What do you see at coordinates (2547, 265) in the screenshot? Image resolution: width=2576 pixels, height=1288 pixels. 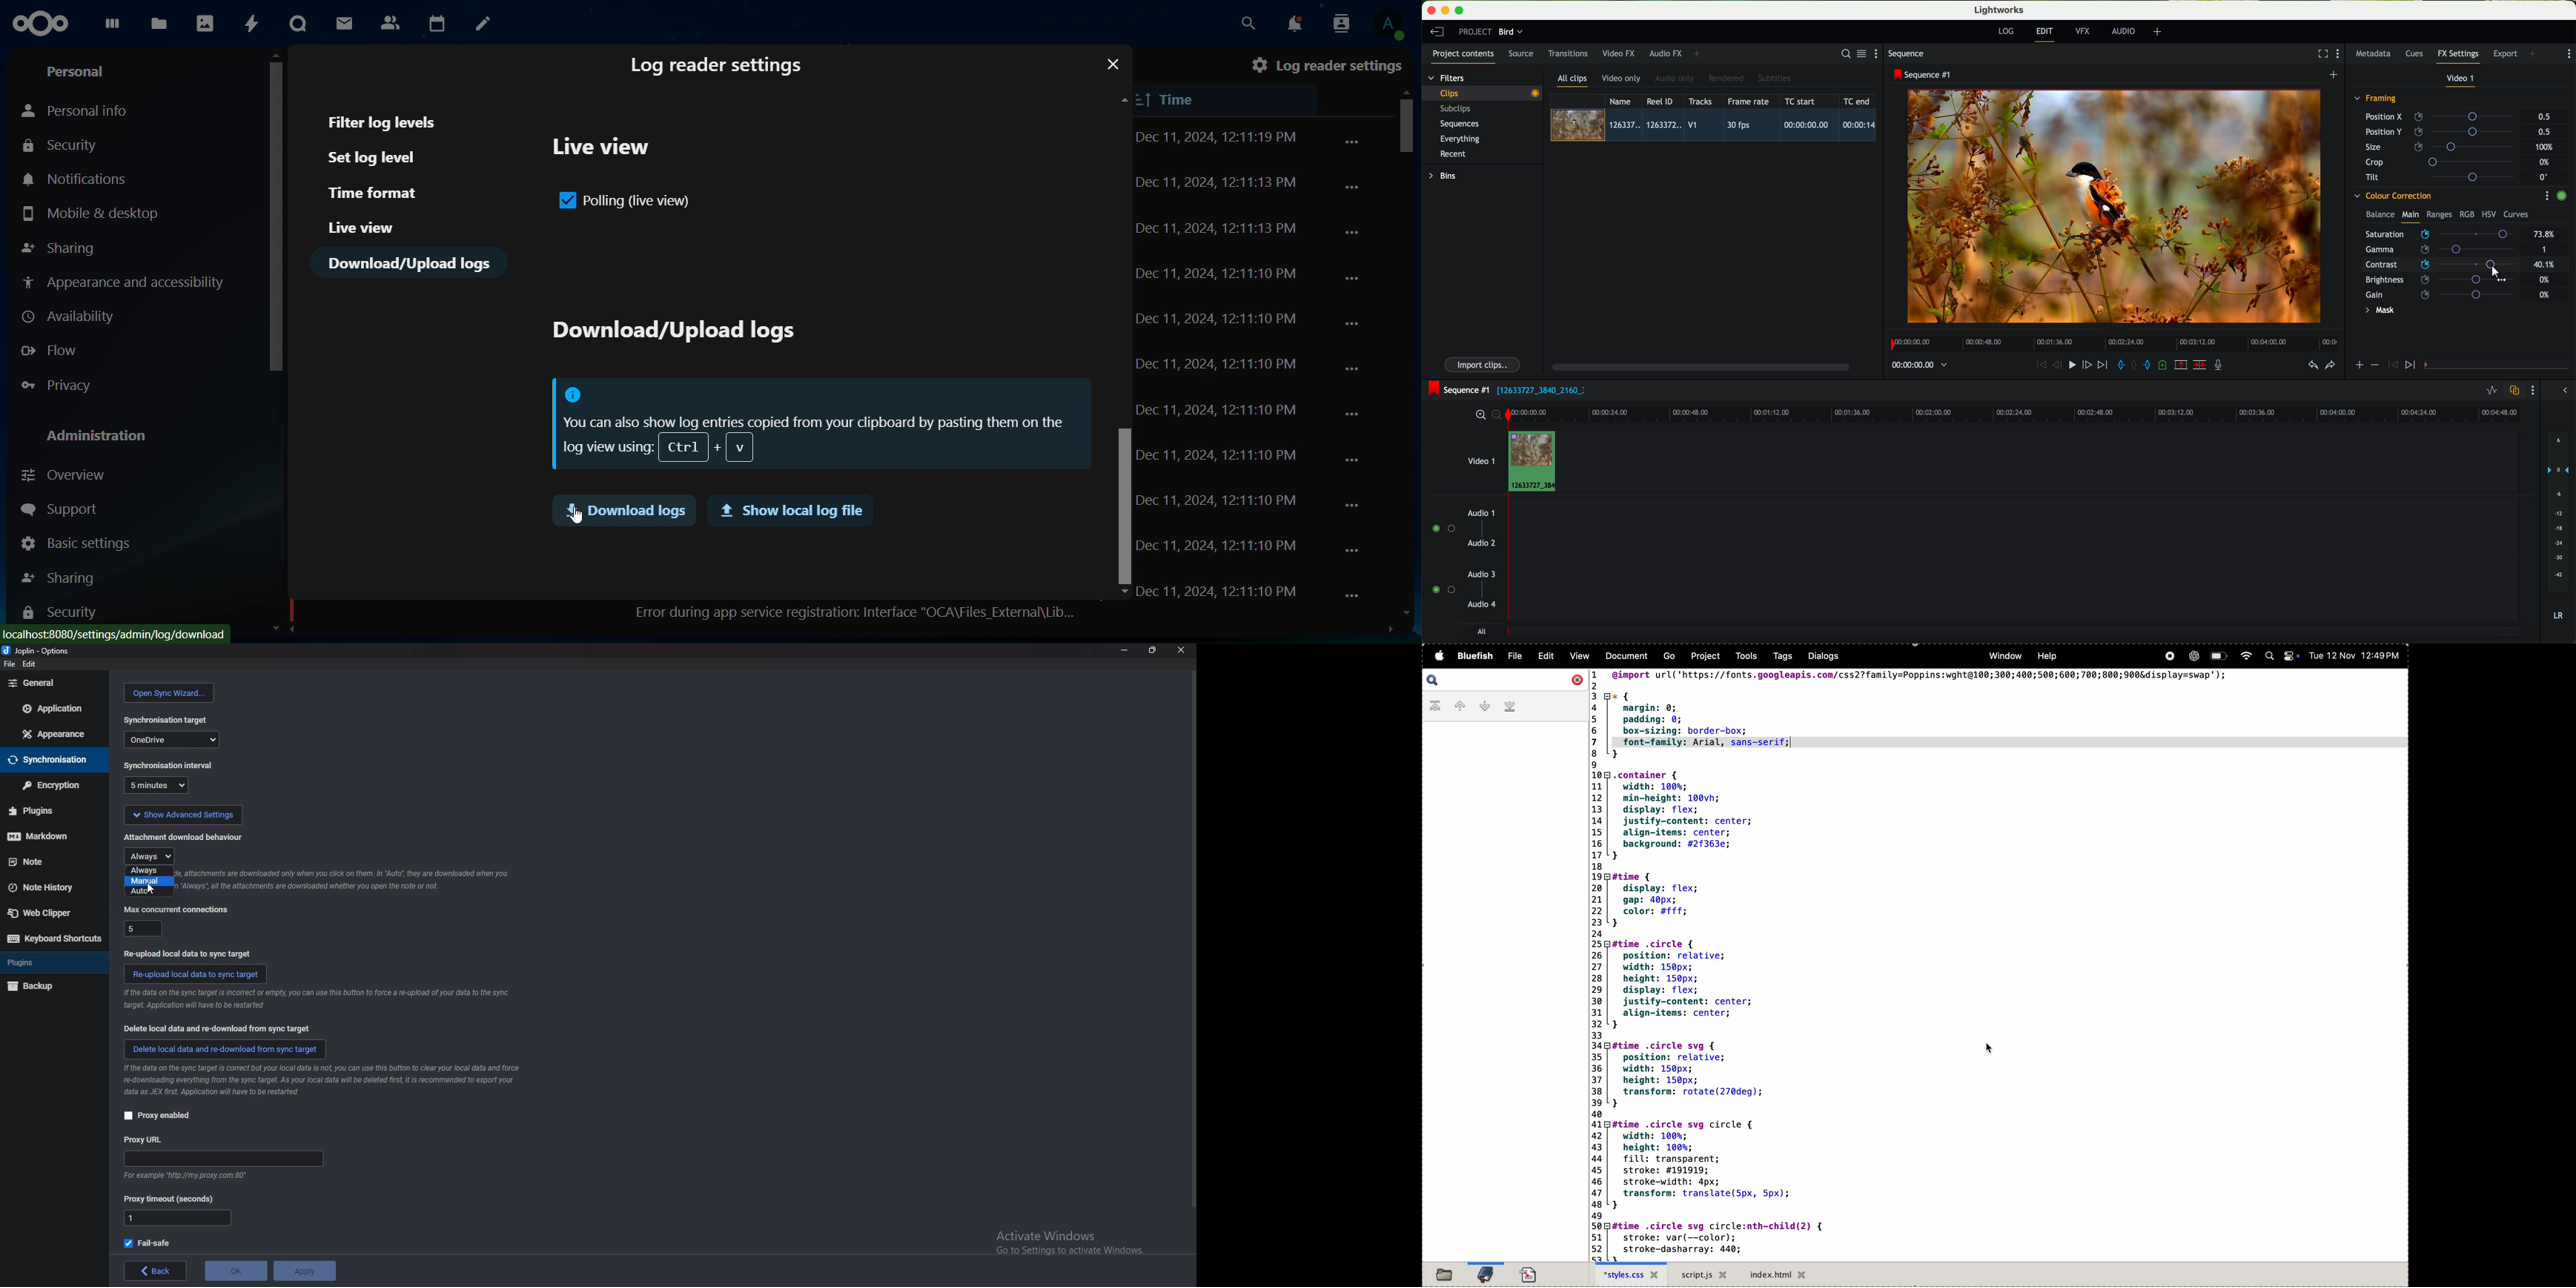 I see `40.1%` at bounding box center [2547, 265].